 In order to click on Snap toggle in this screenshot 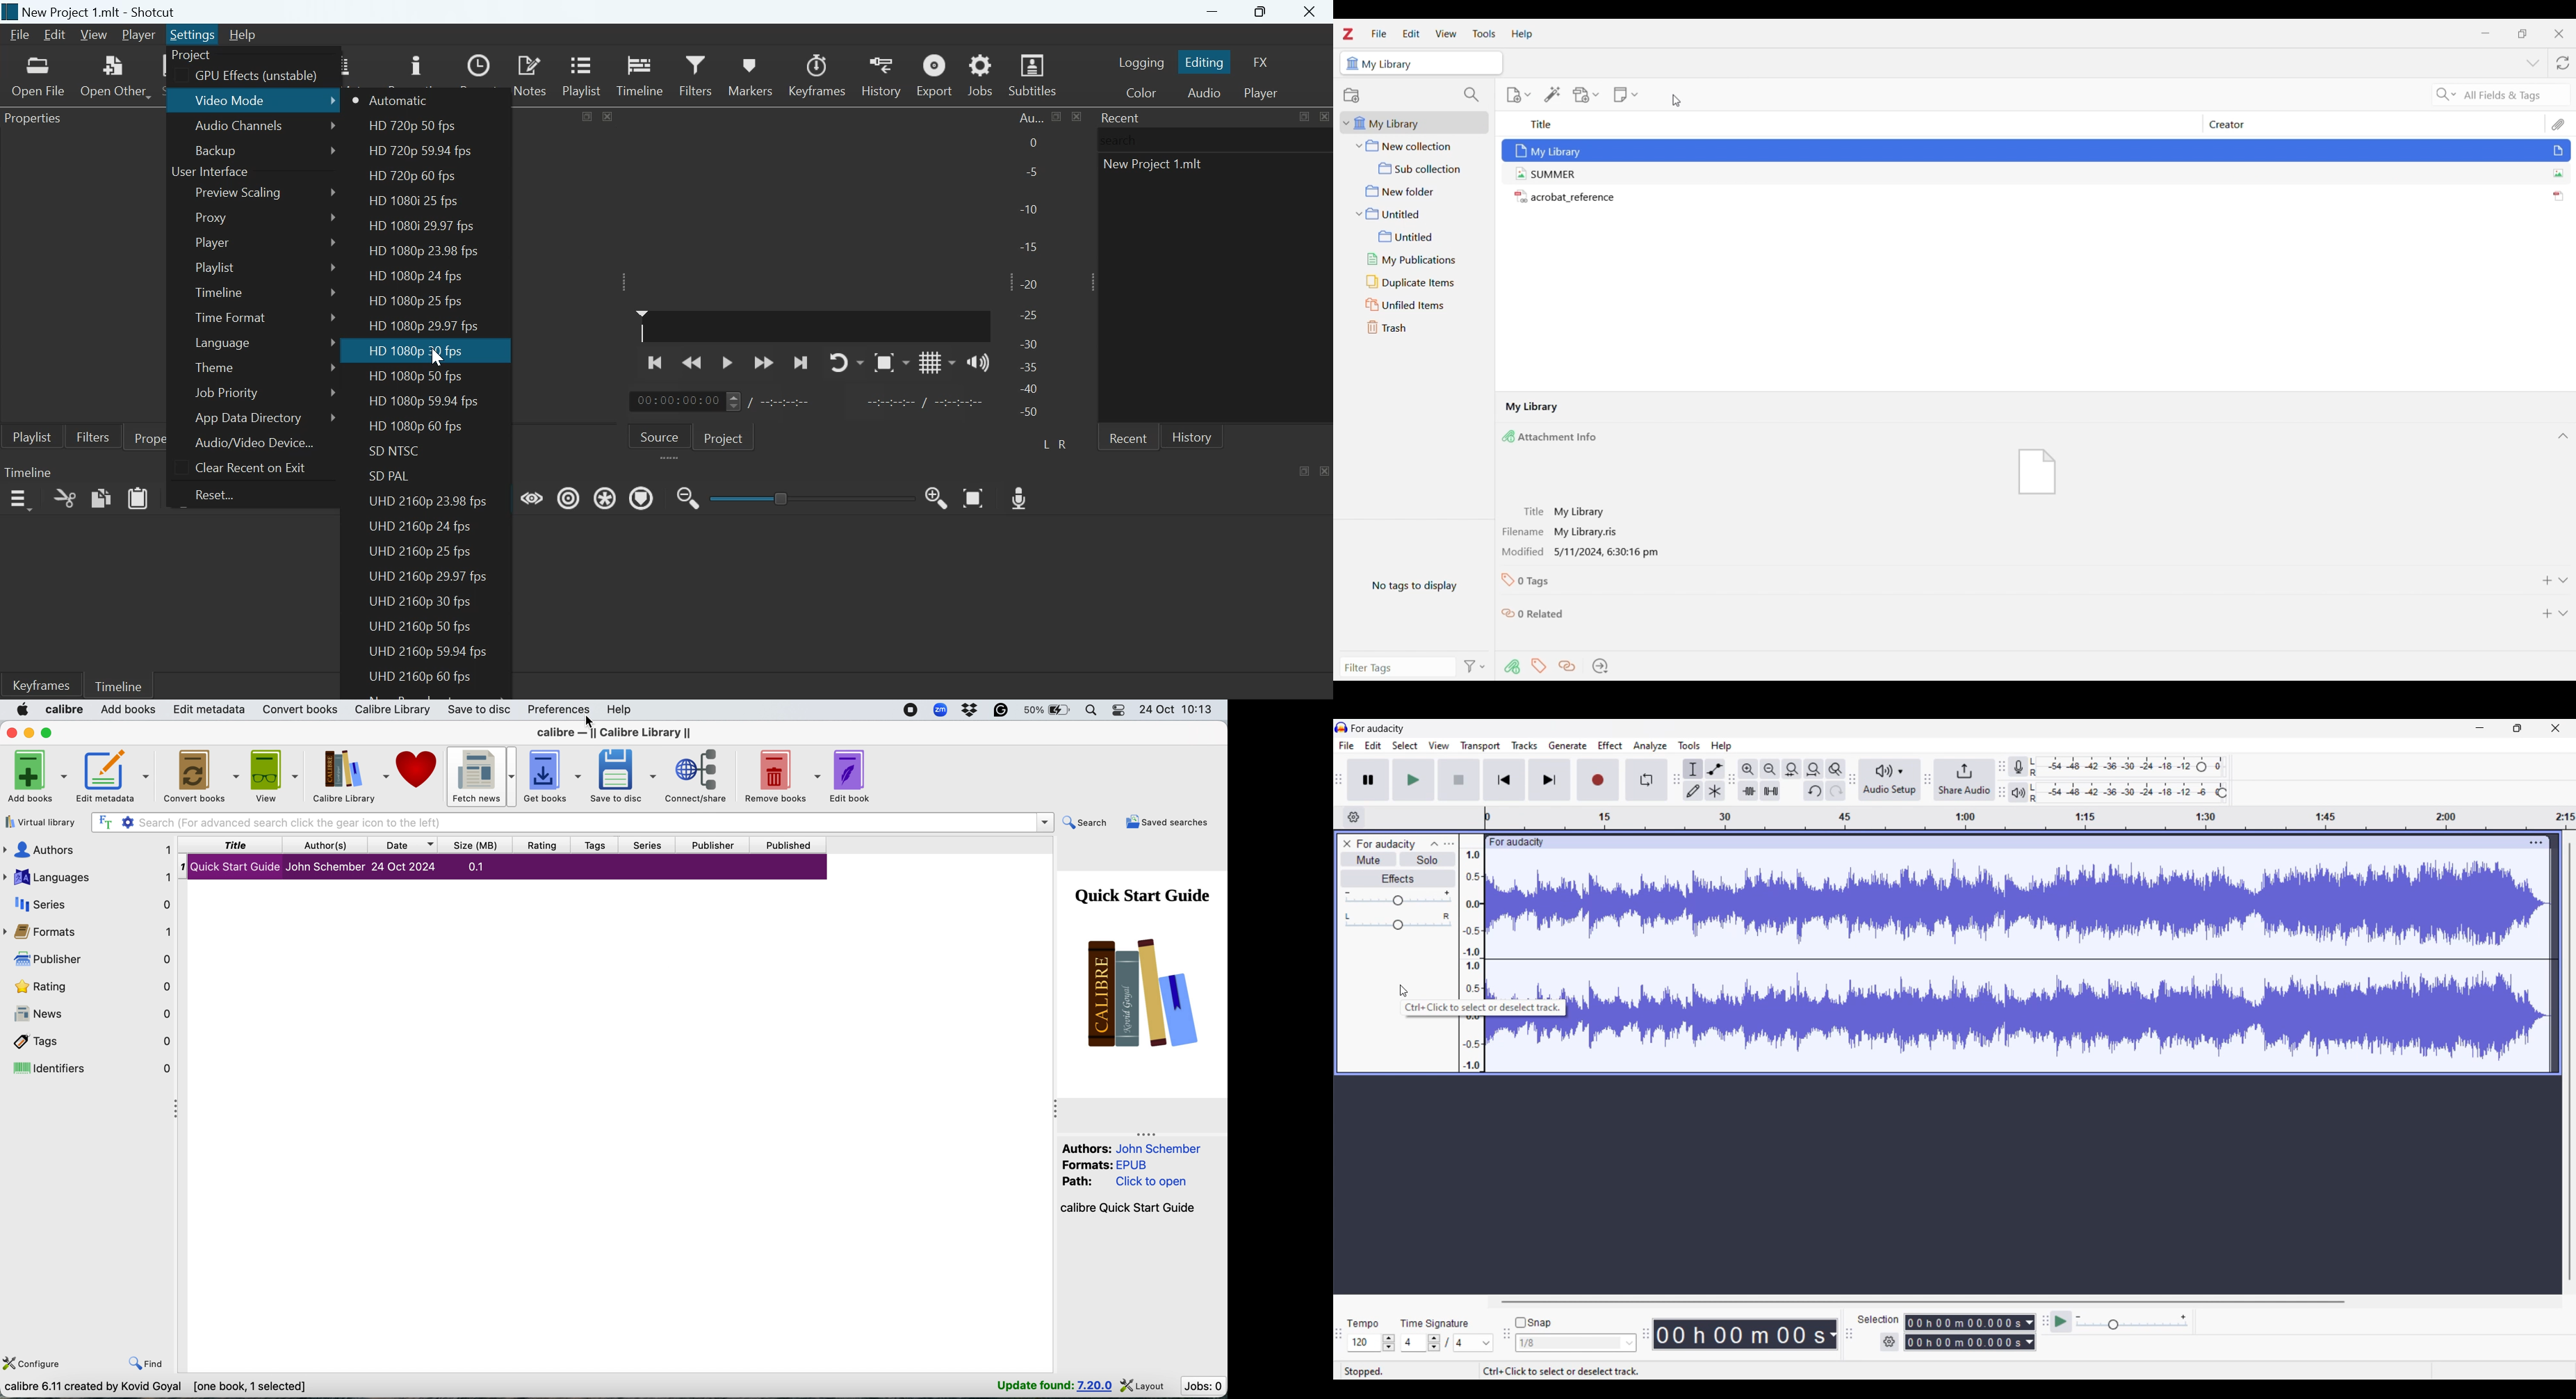, I will do `click(1533, 1323)`.